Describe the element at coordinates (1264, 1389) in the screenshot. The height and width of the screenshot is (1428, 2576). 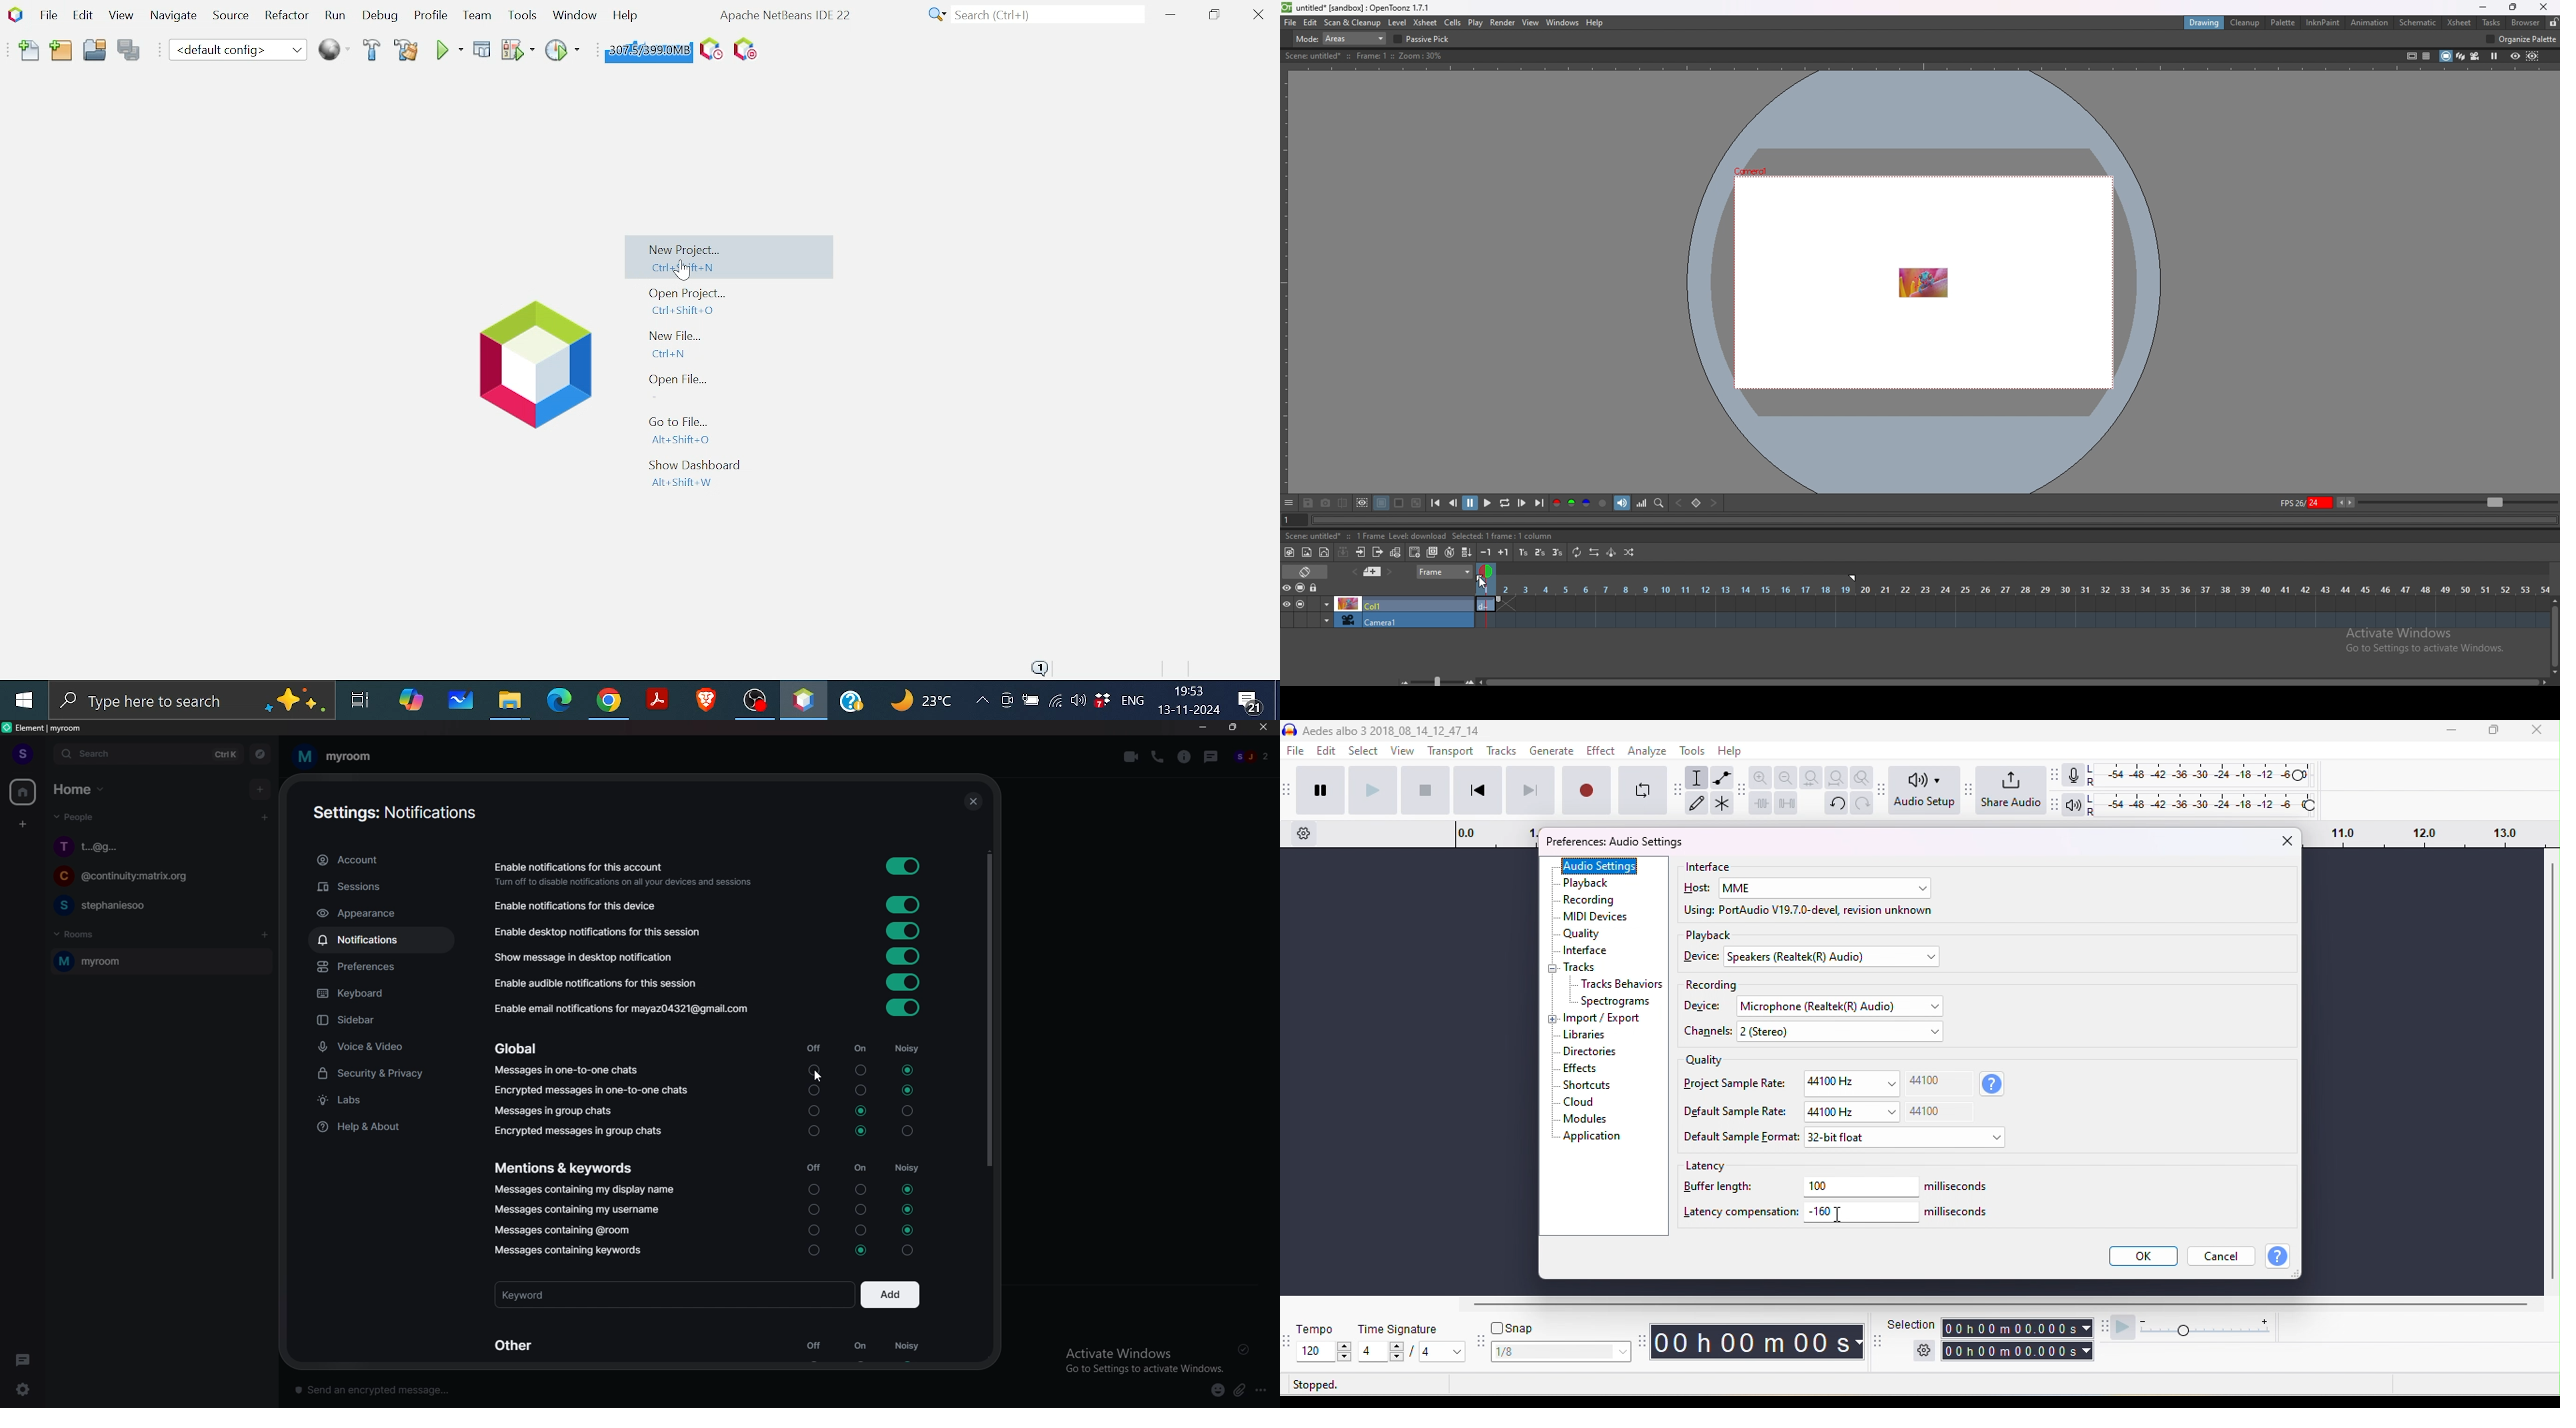
I see `options` at that location.